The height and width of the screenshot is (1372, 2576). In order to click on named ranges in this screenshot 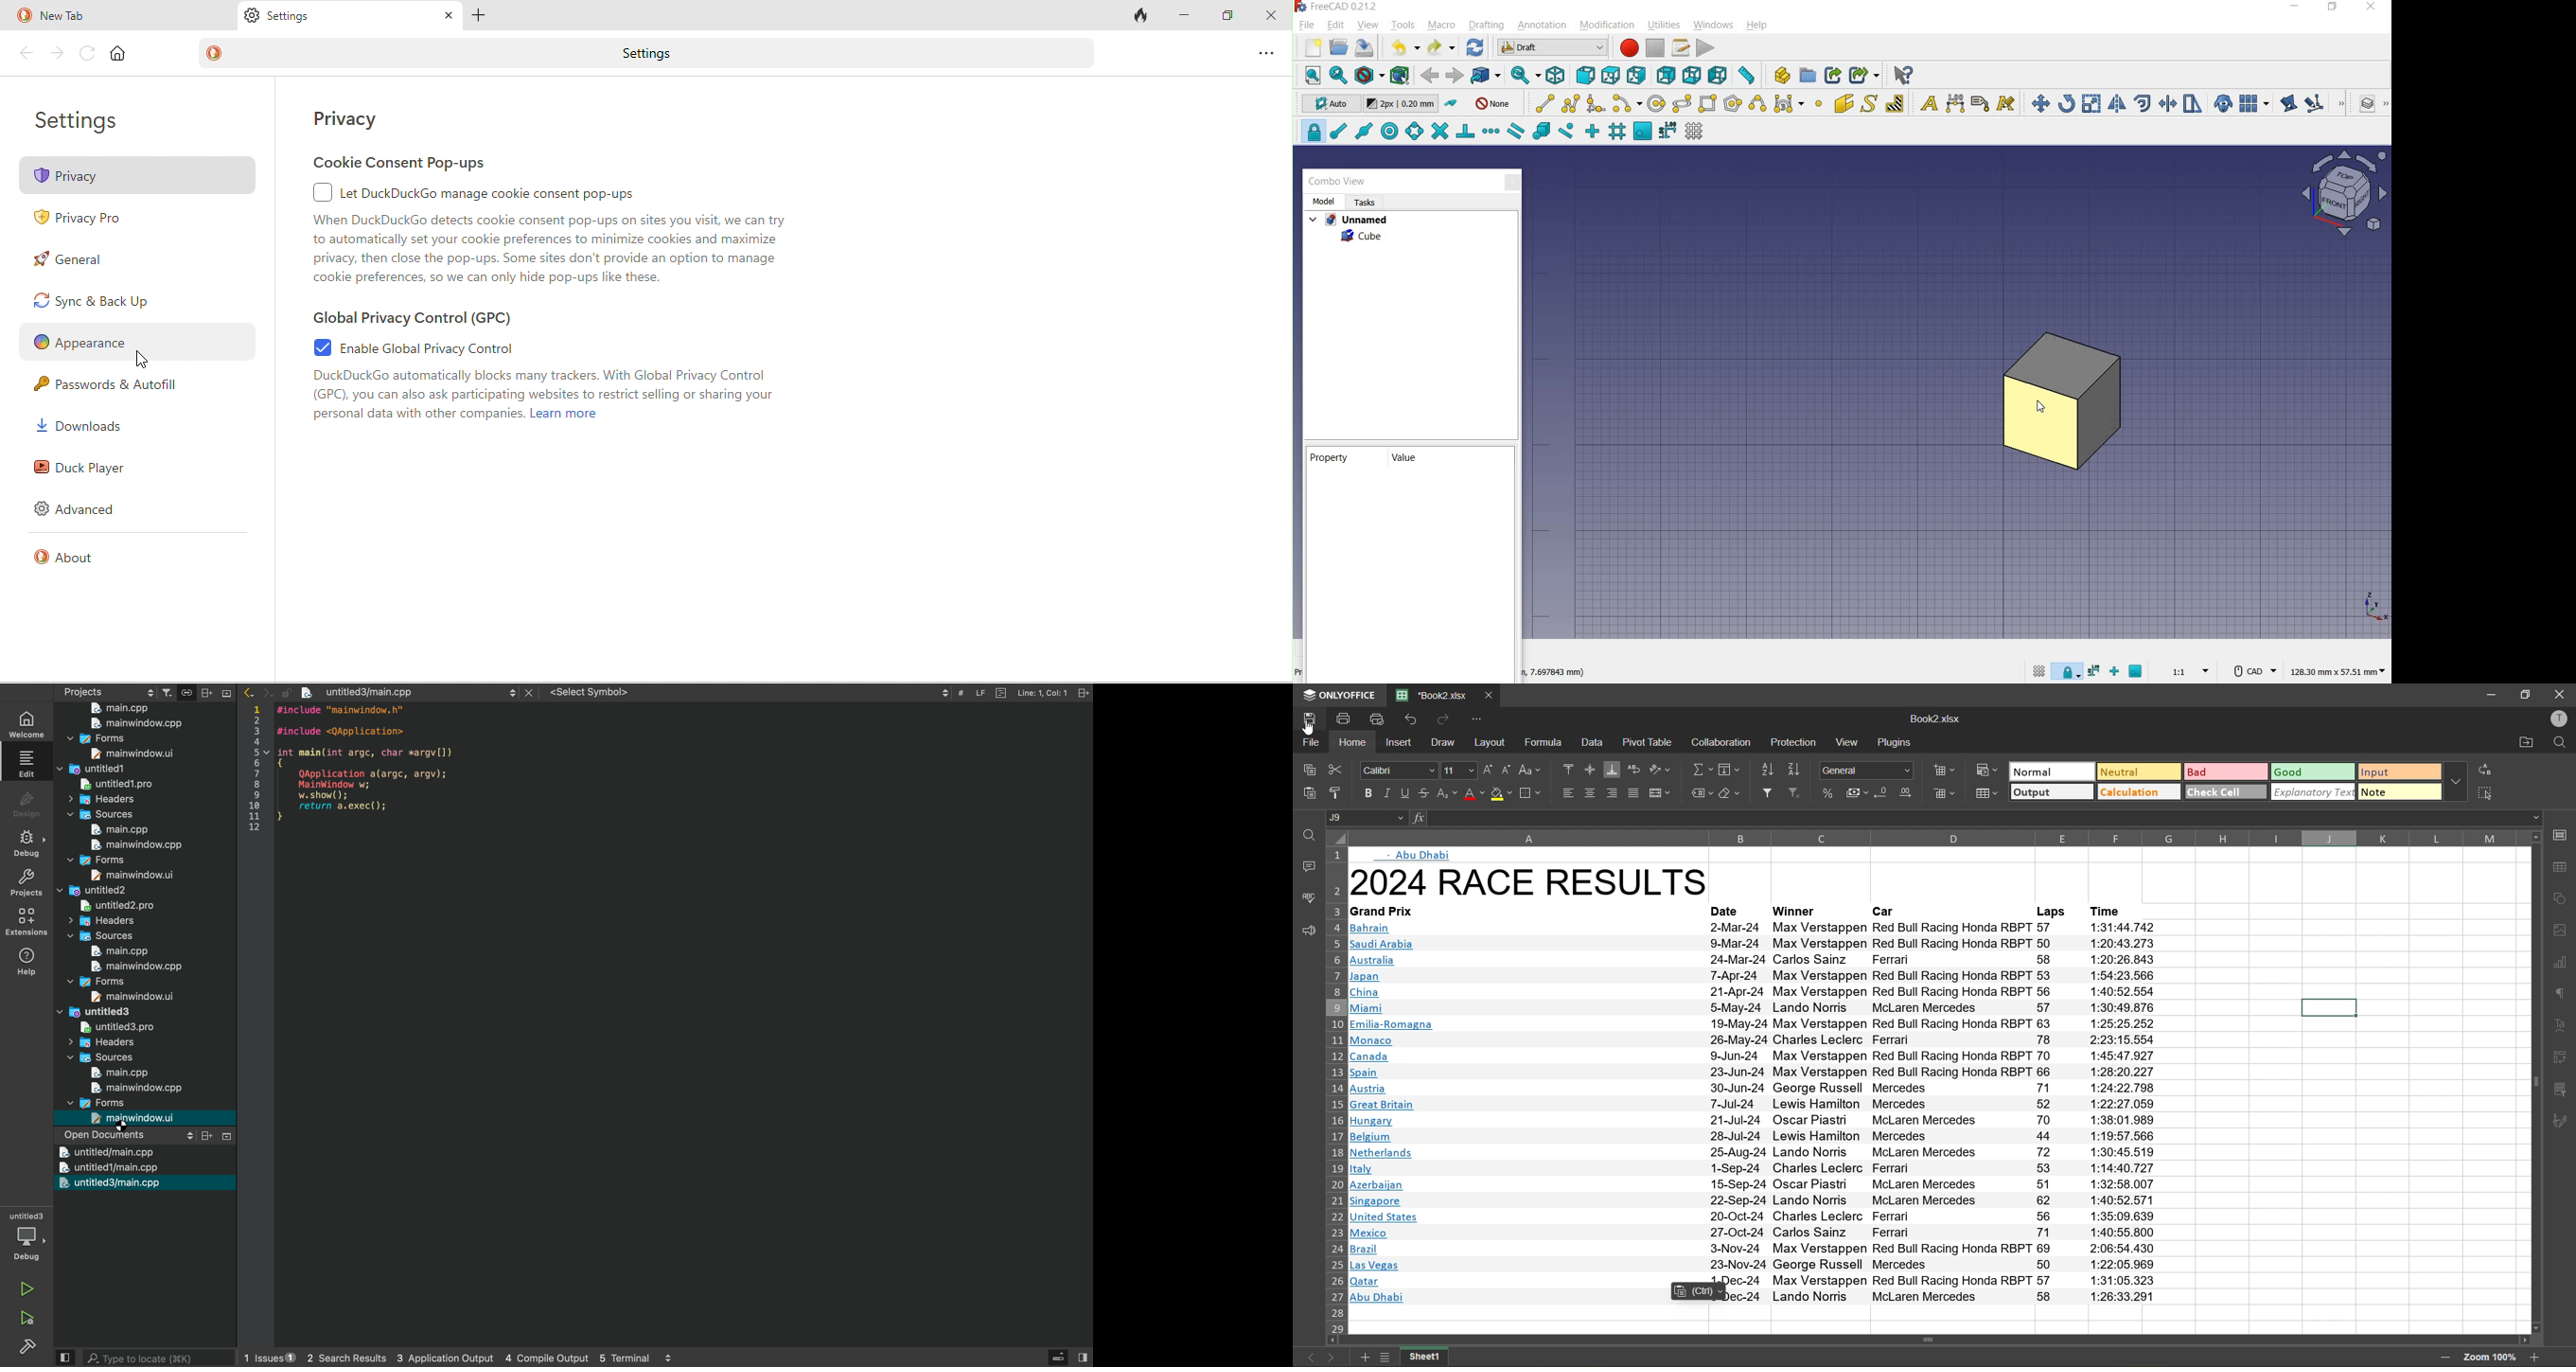, I will do `click(1701, 791)`.